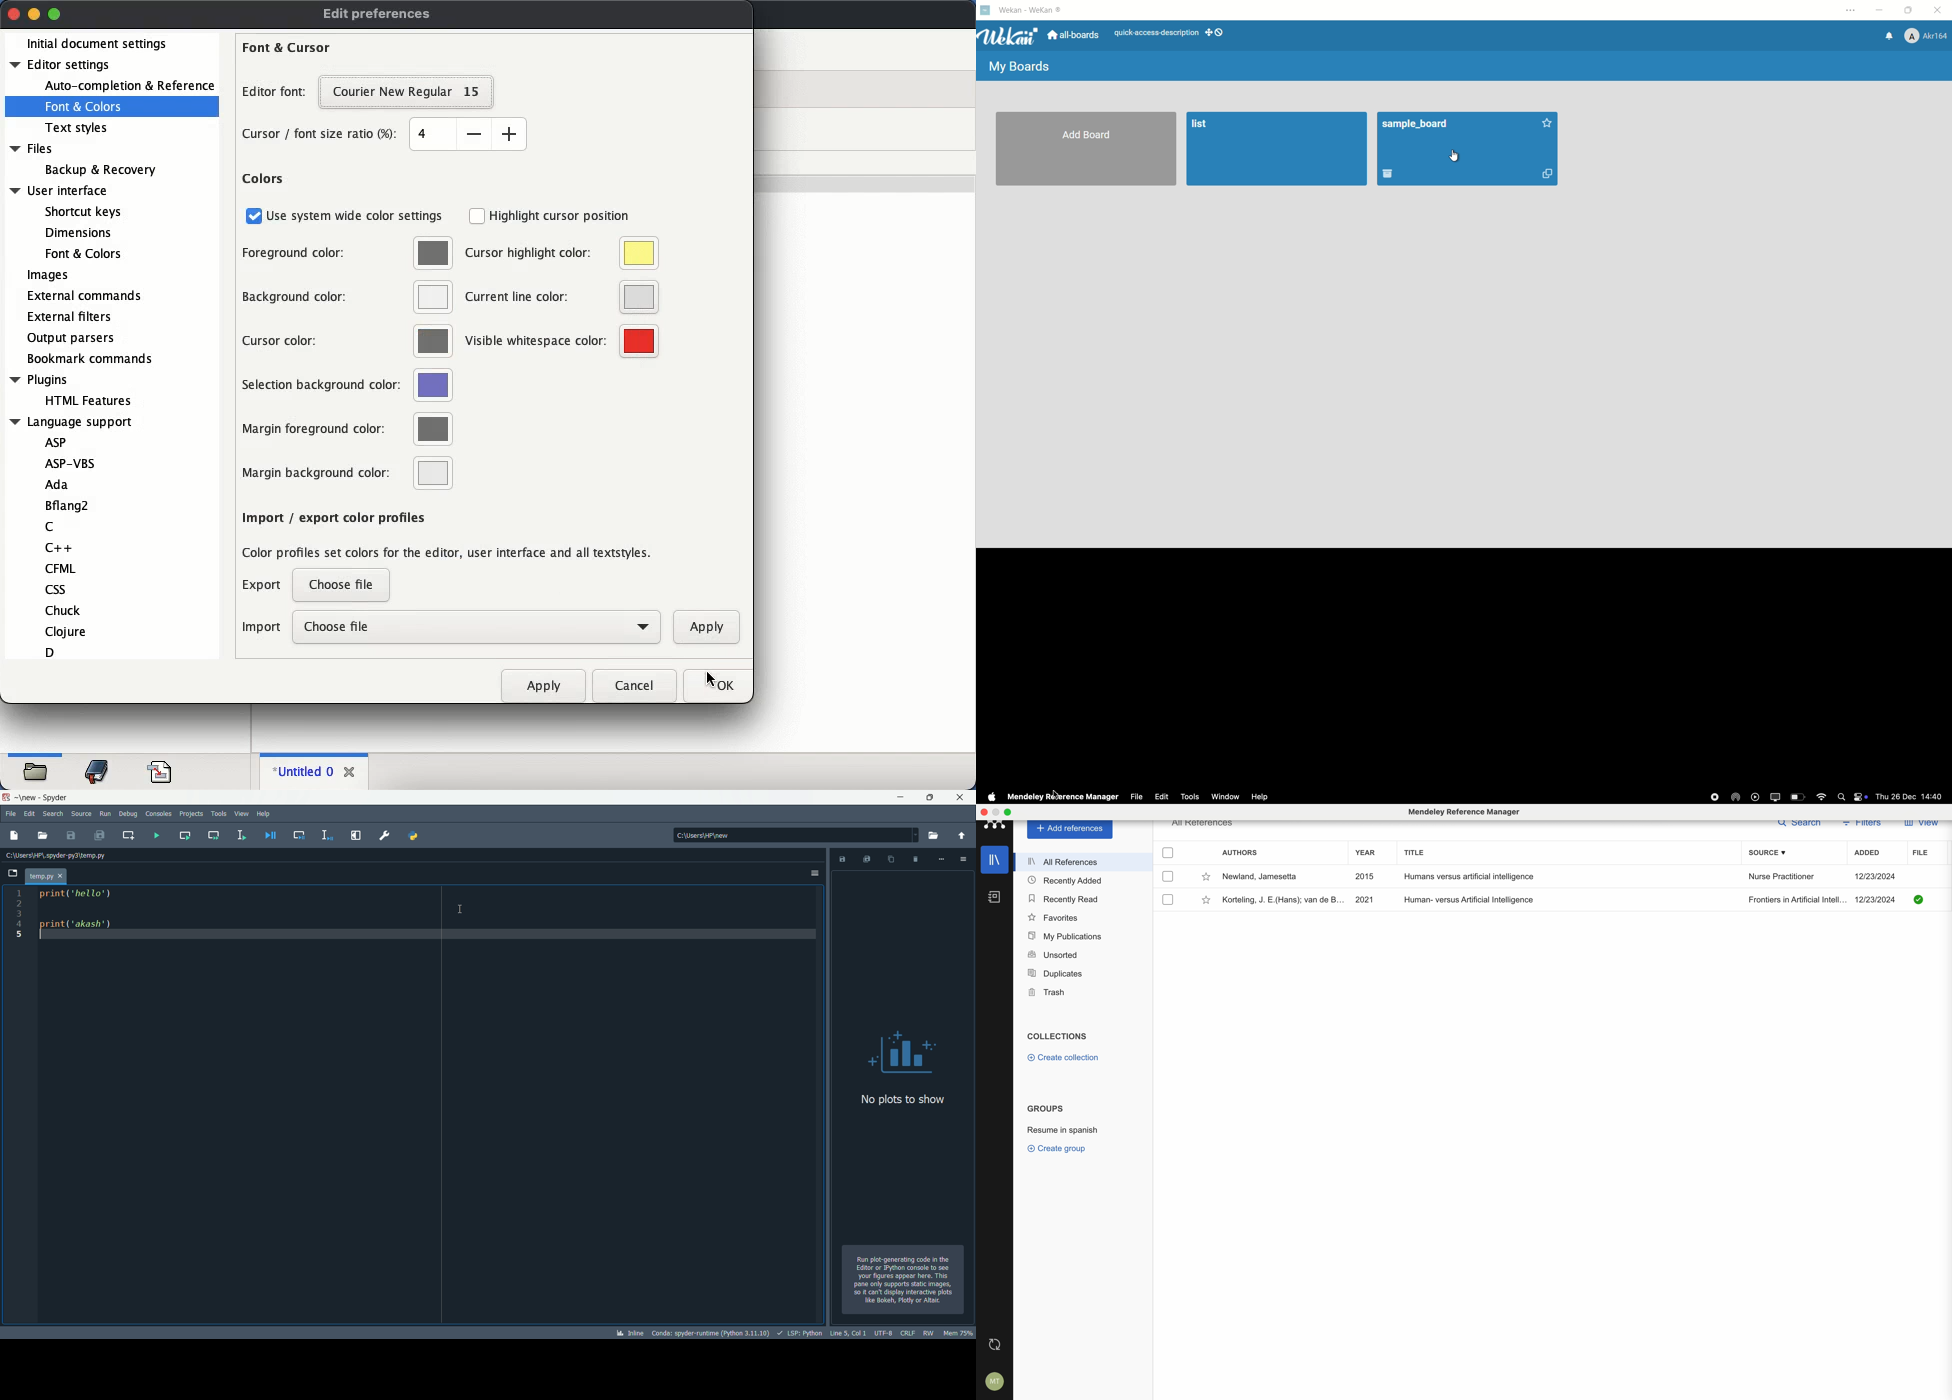 This screenshot has height=1400, width=1960. I want to click on minimize, so click(896, 798).